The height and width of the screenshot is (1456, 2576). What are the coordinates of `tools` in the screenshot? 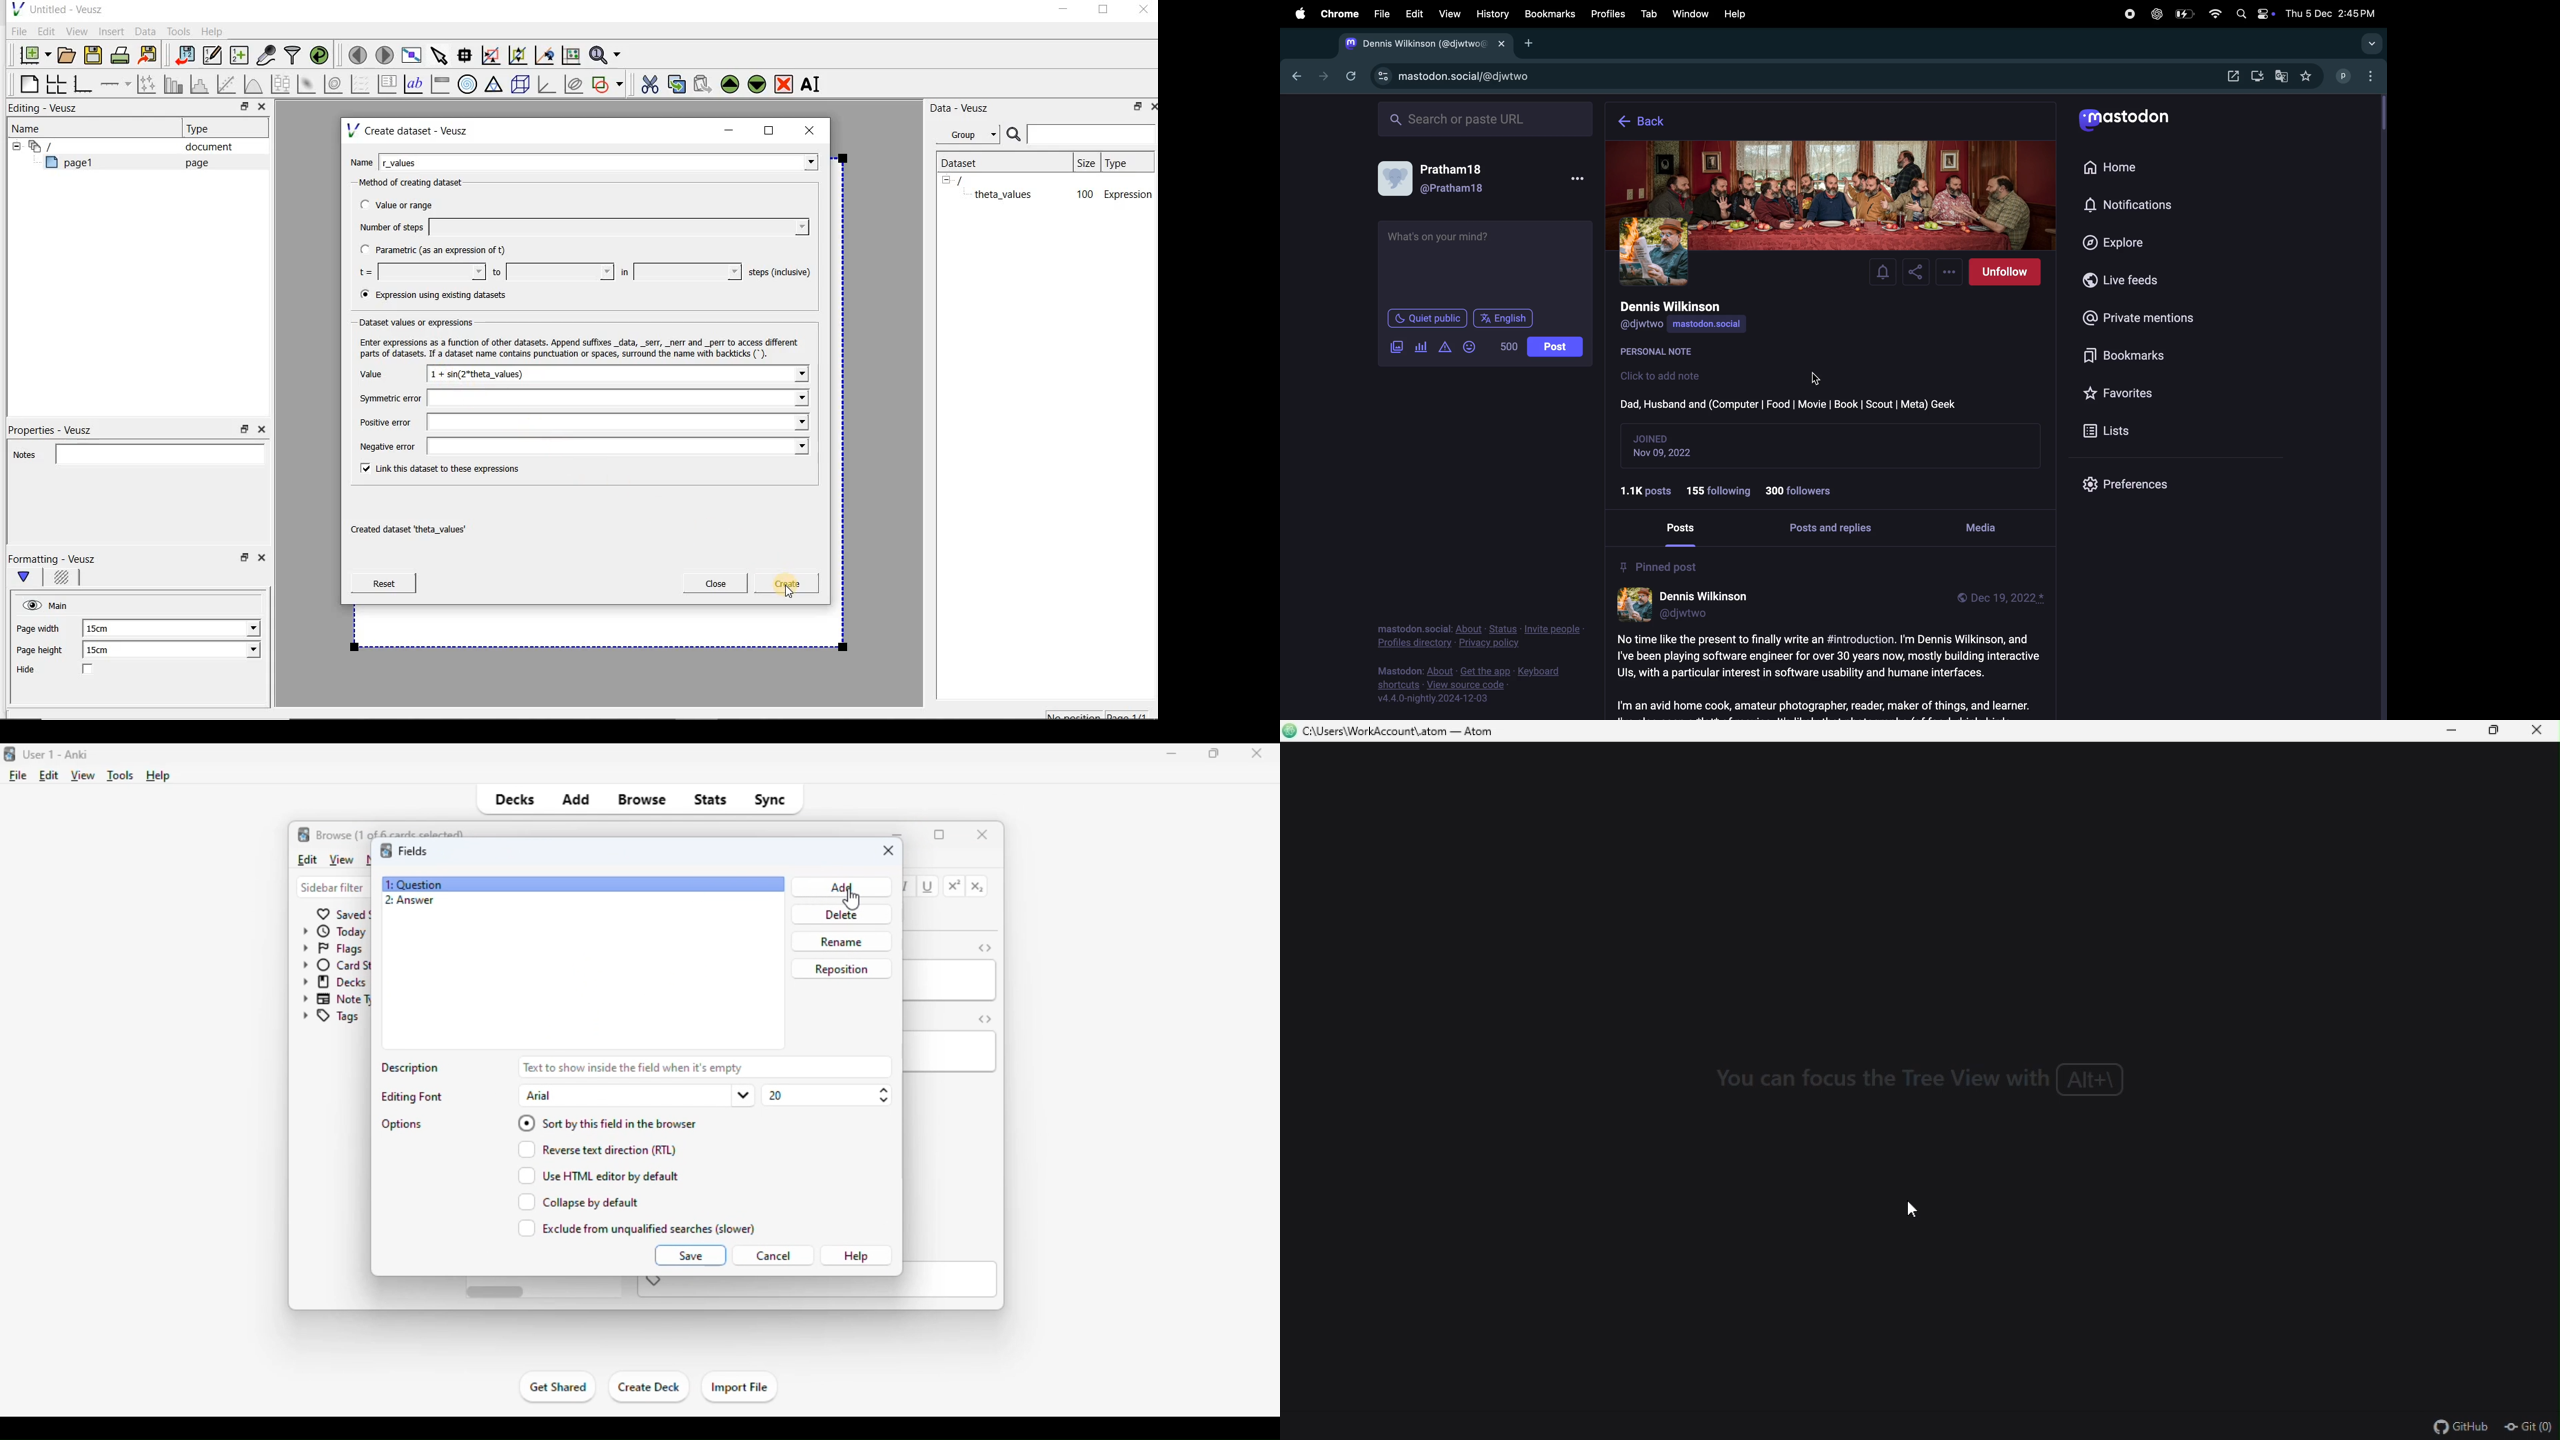 It's located at (121, 776).